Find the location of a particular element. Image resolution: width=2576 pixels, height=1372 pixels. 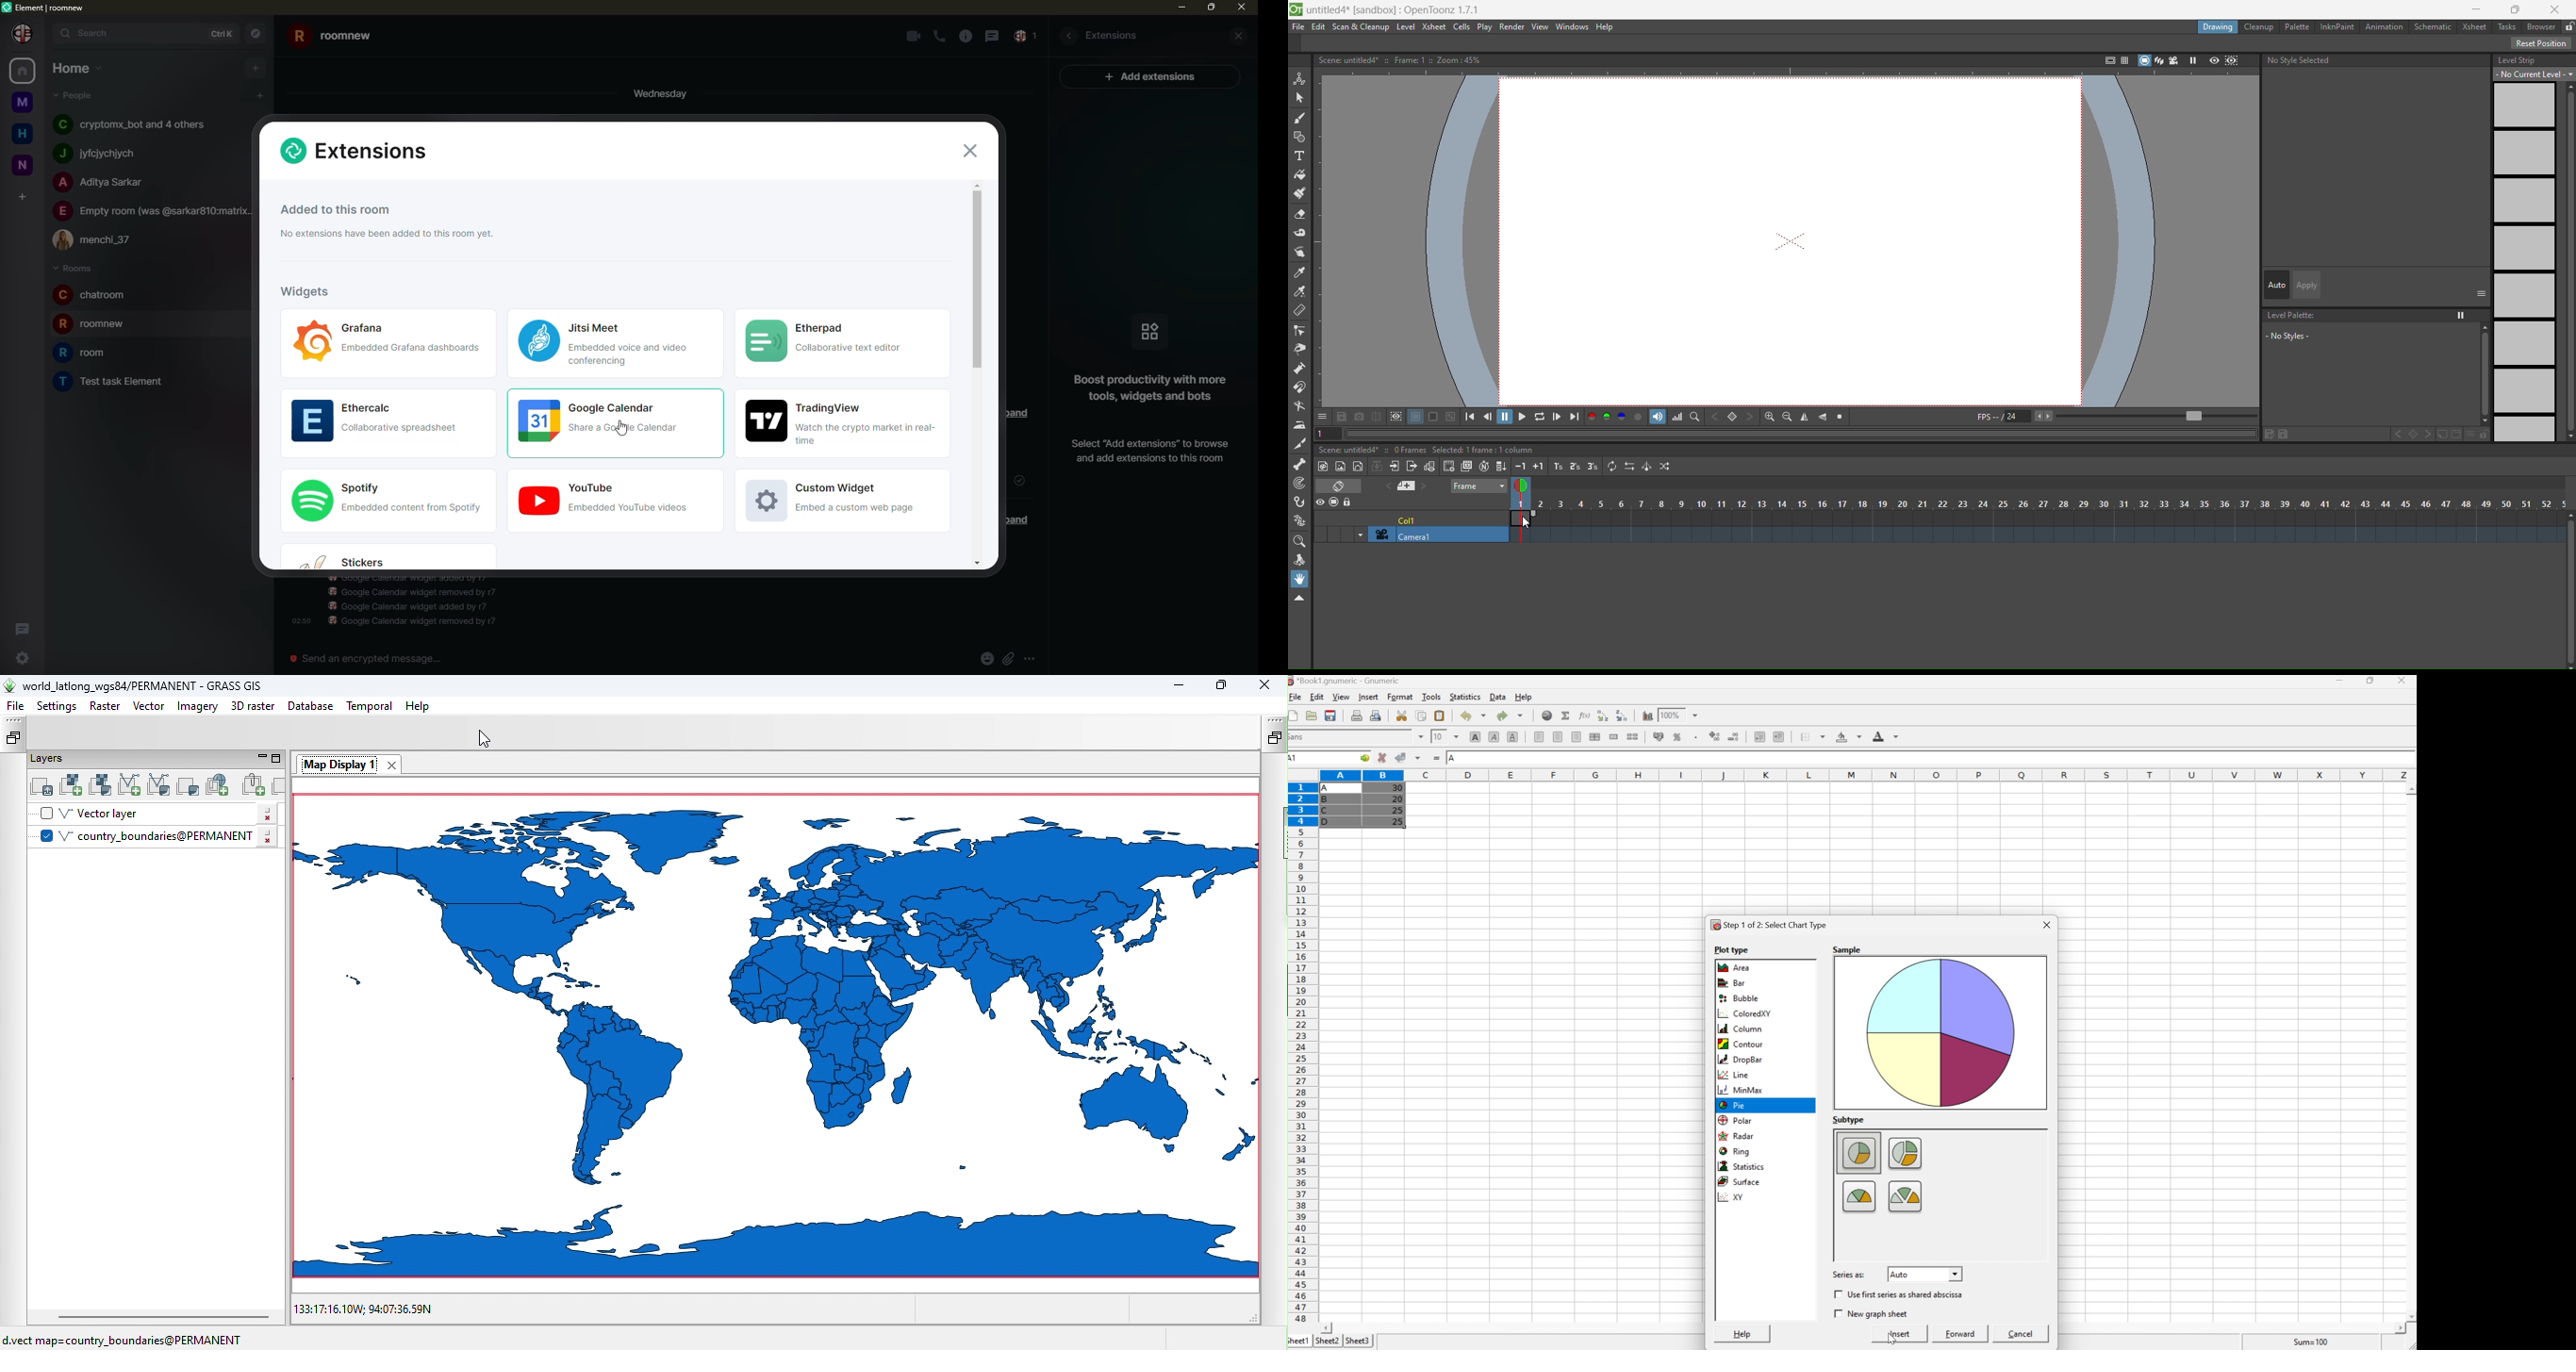

Checkbox is located at coordinates (1837, 1314).